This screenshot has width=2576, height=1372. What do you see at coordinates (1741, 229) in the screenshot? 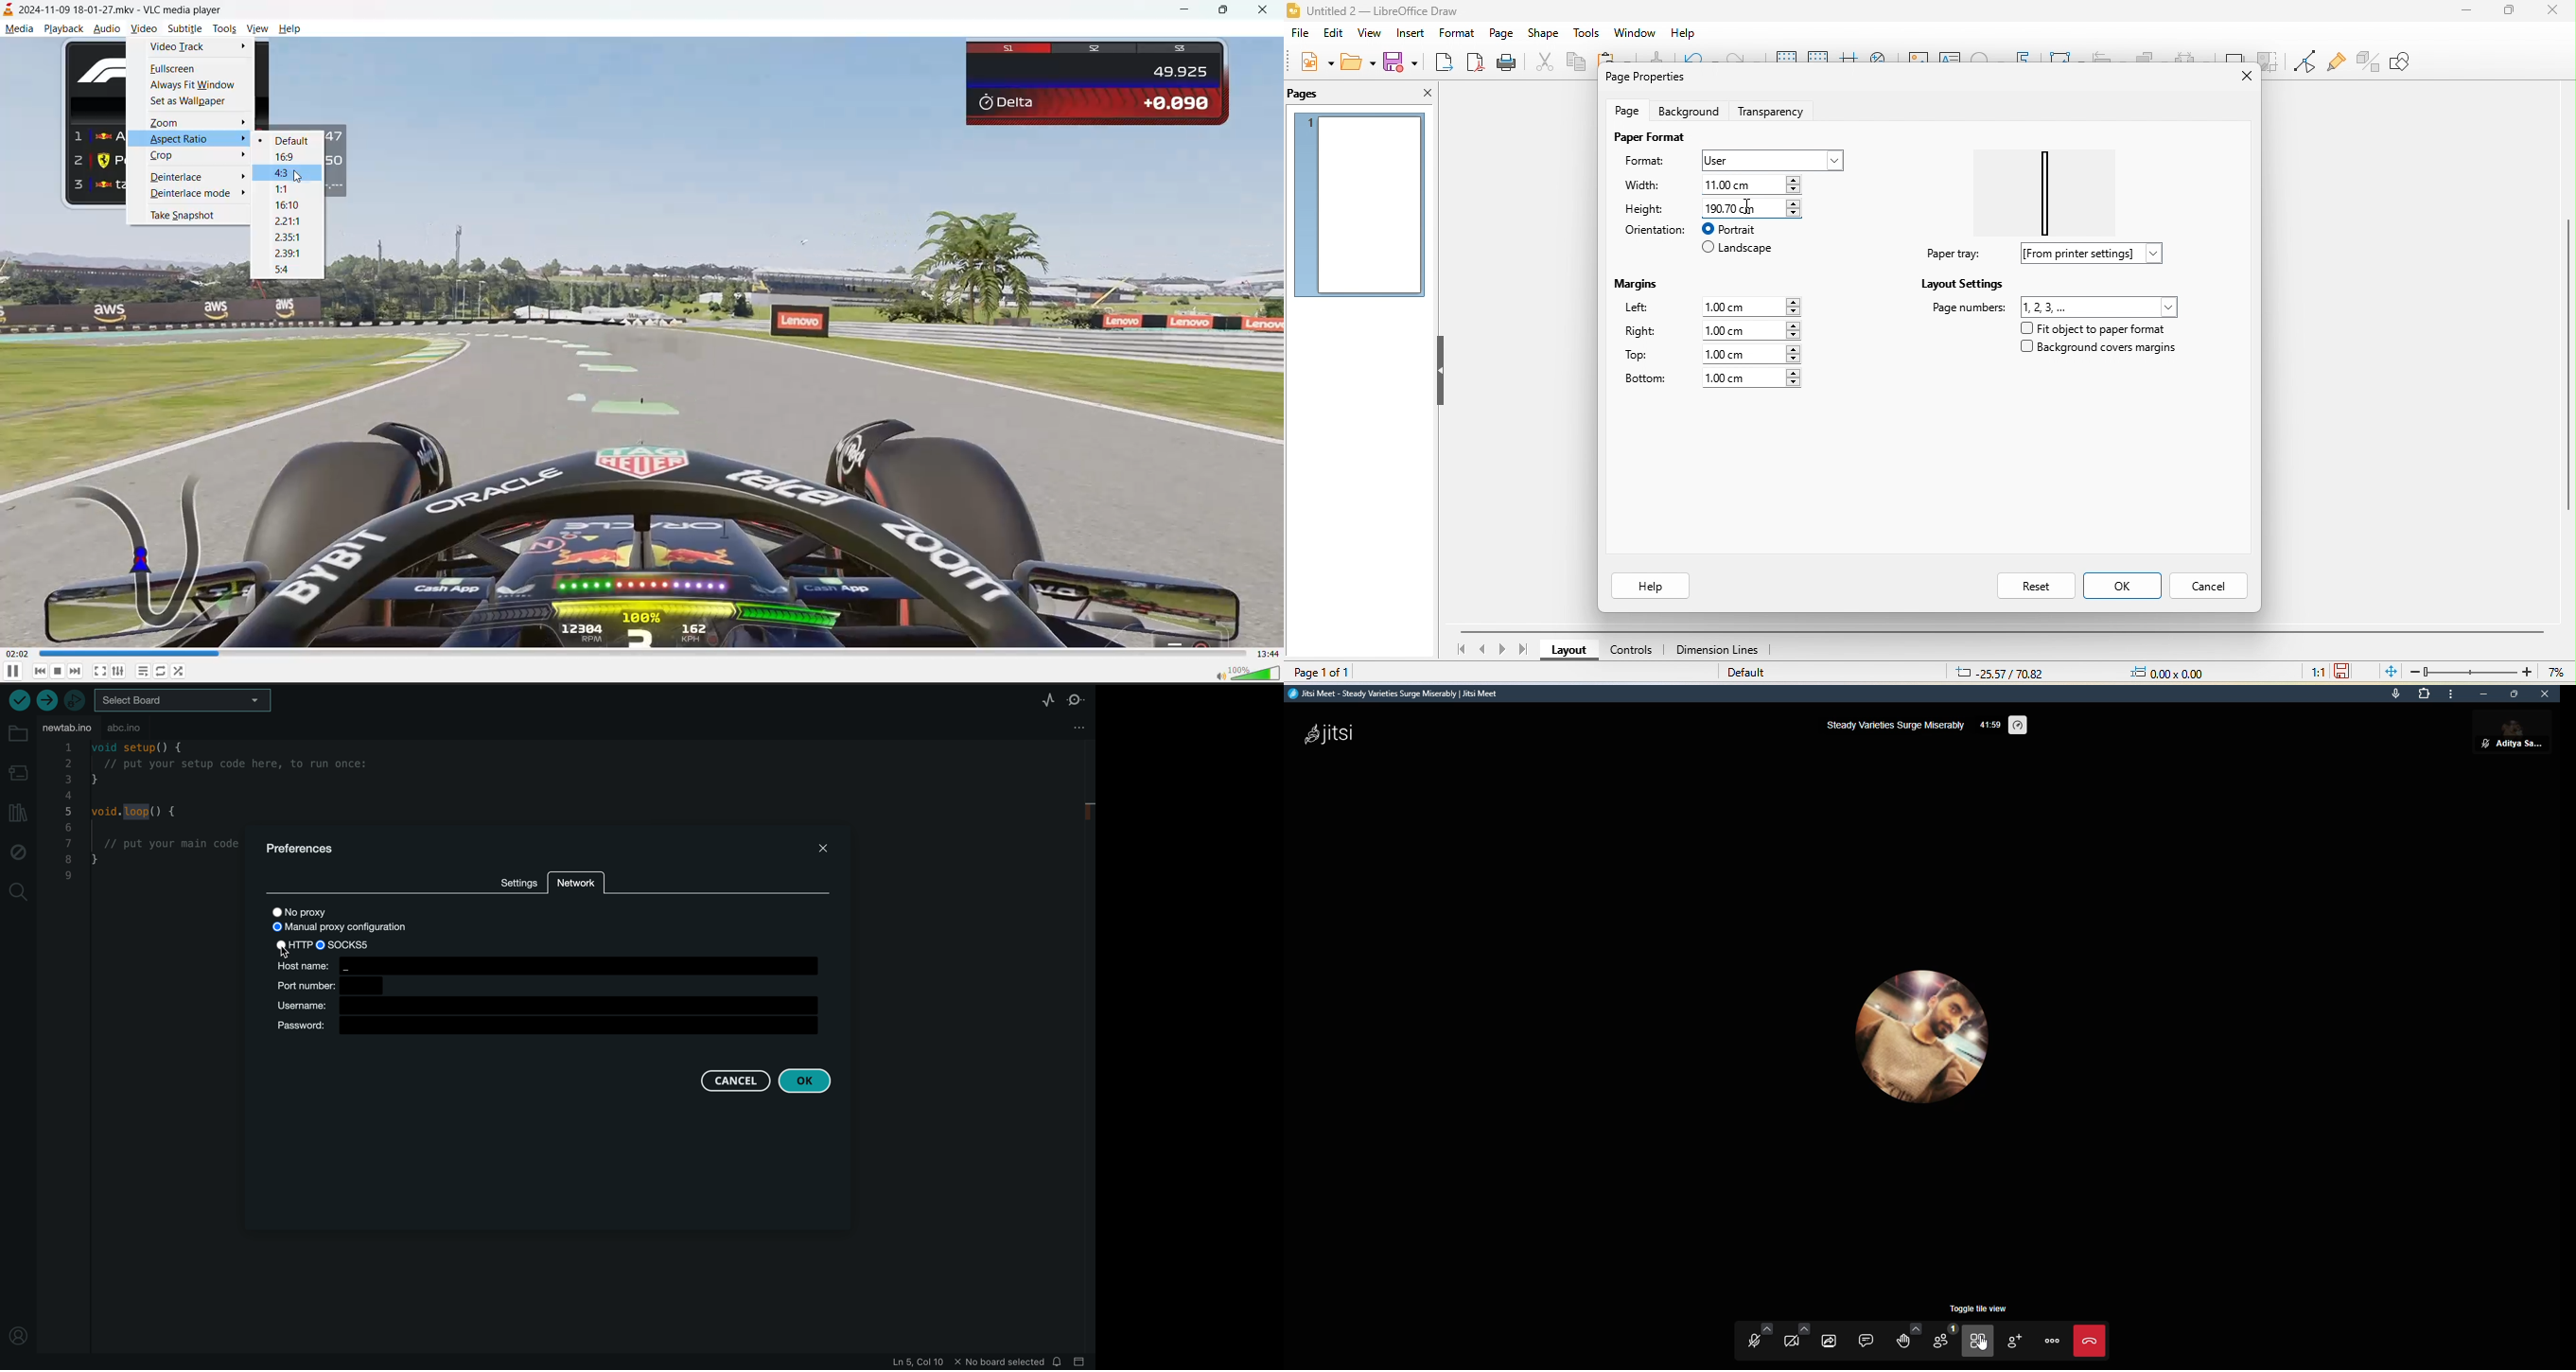
I see `portrait` at bounding box center [1741, 229].